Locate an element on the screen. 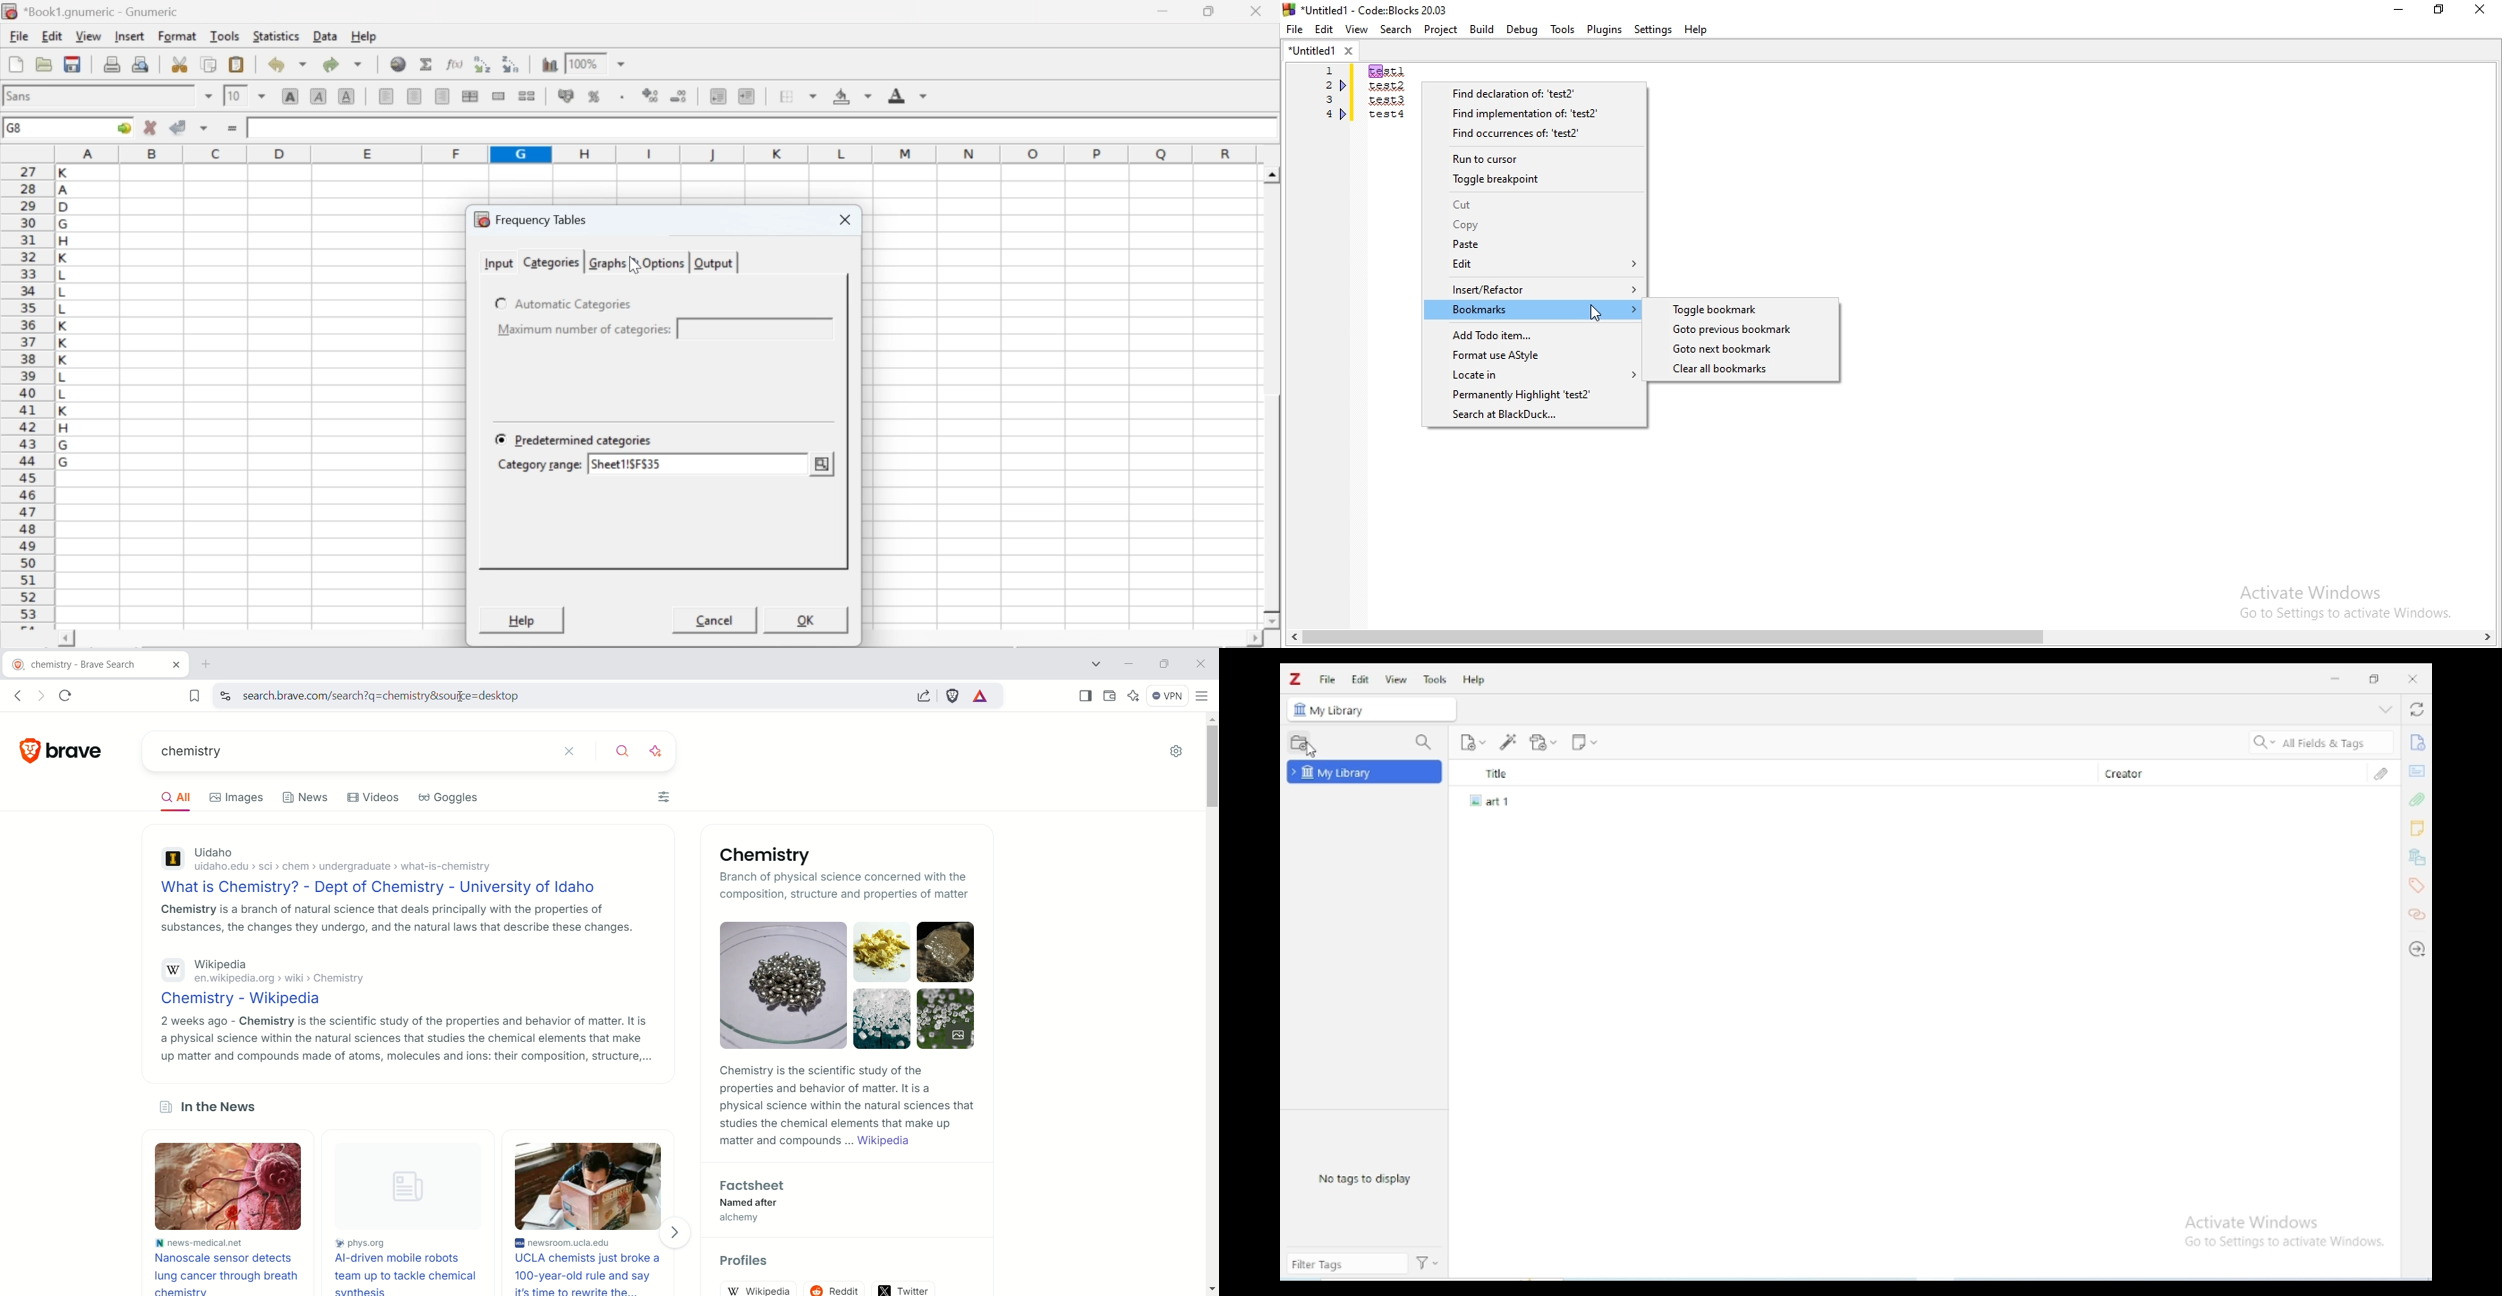  actions is located at coordinates (1429, 1264).